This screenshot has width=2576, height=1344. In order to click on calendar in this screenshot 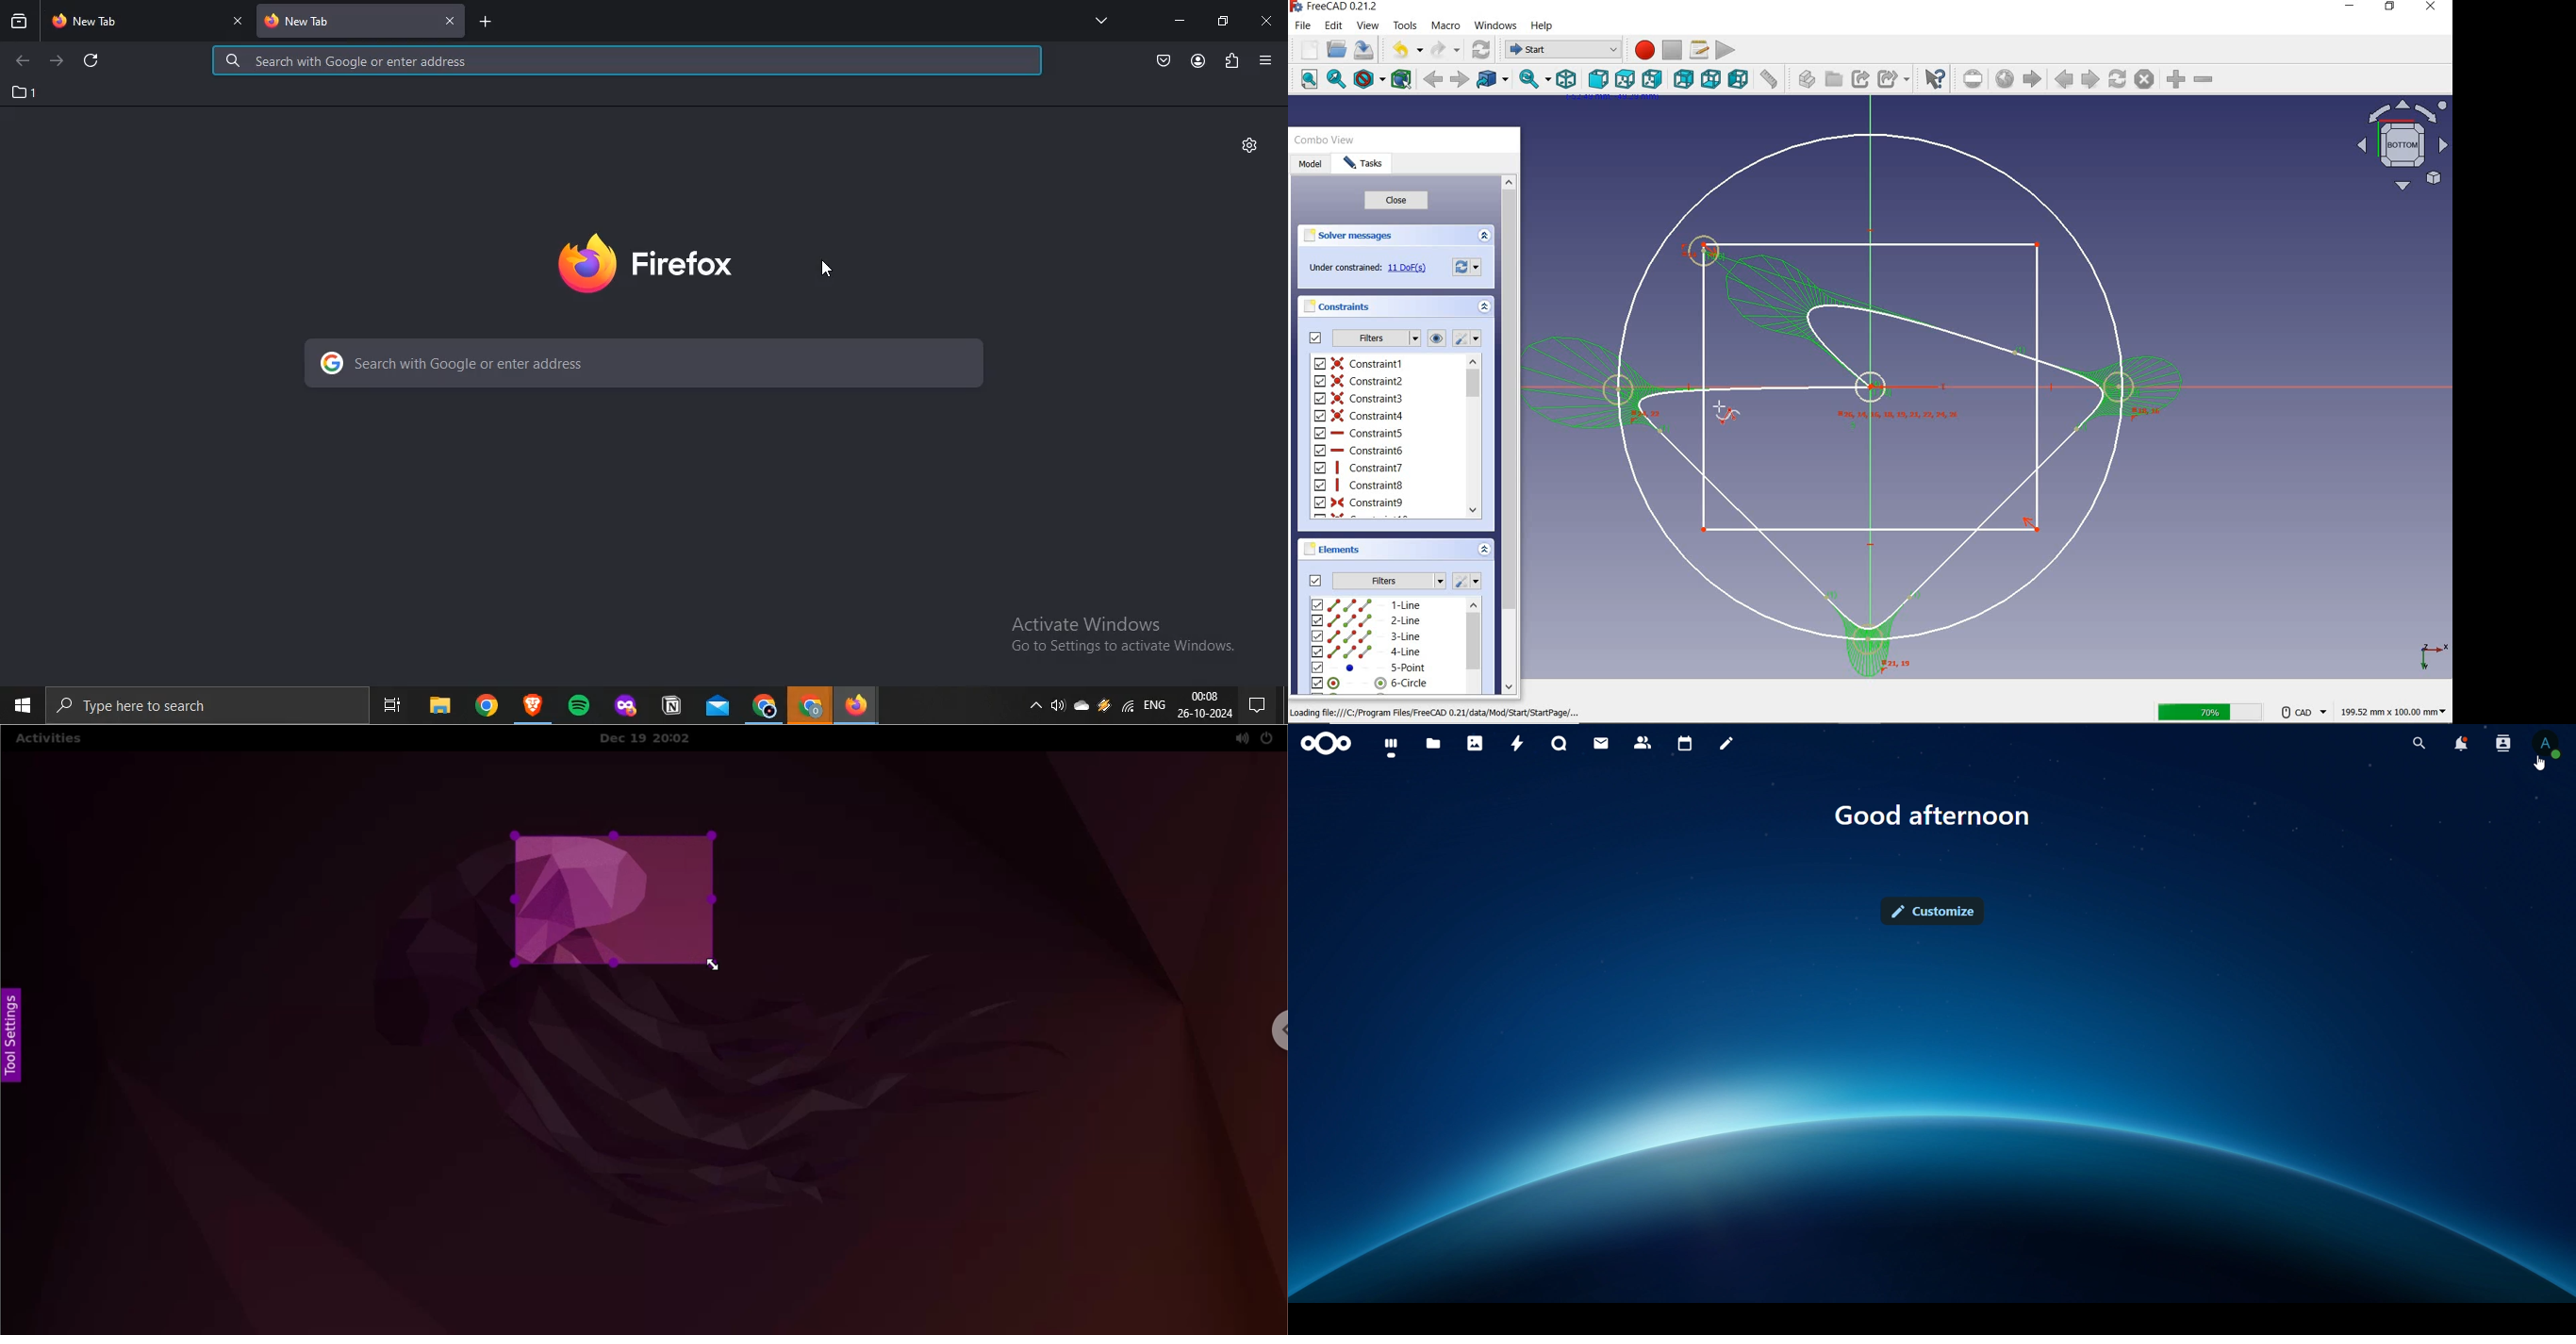, I will do `click(1684, 744)`.